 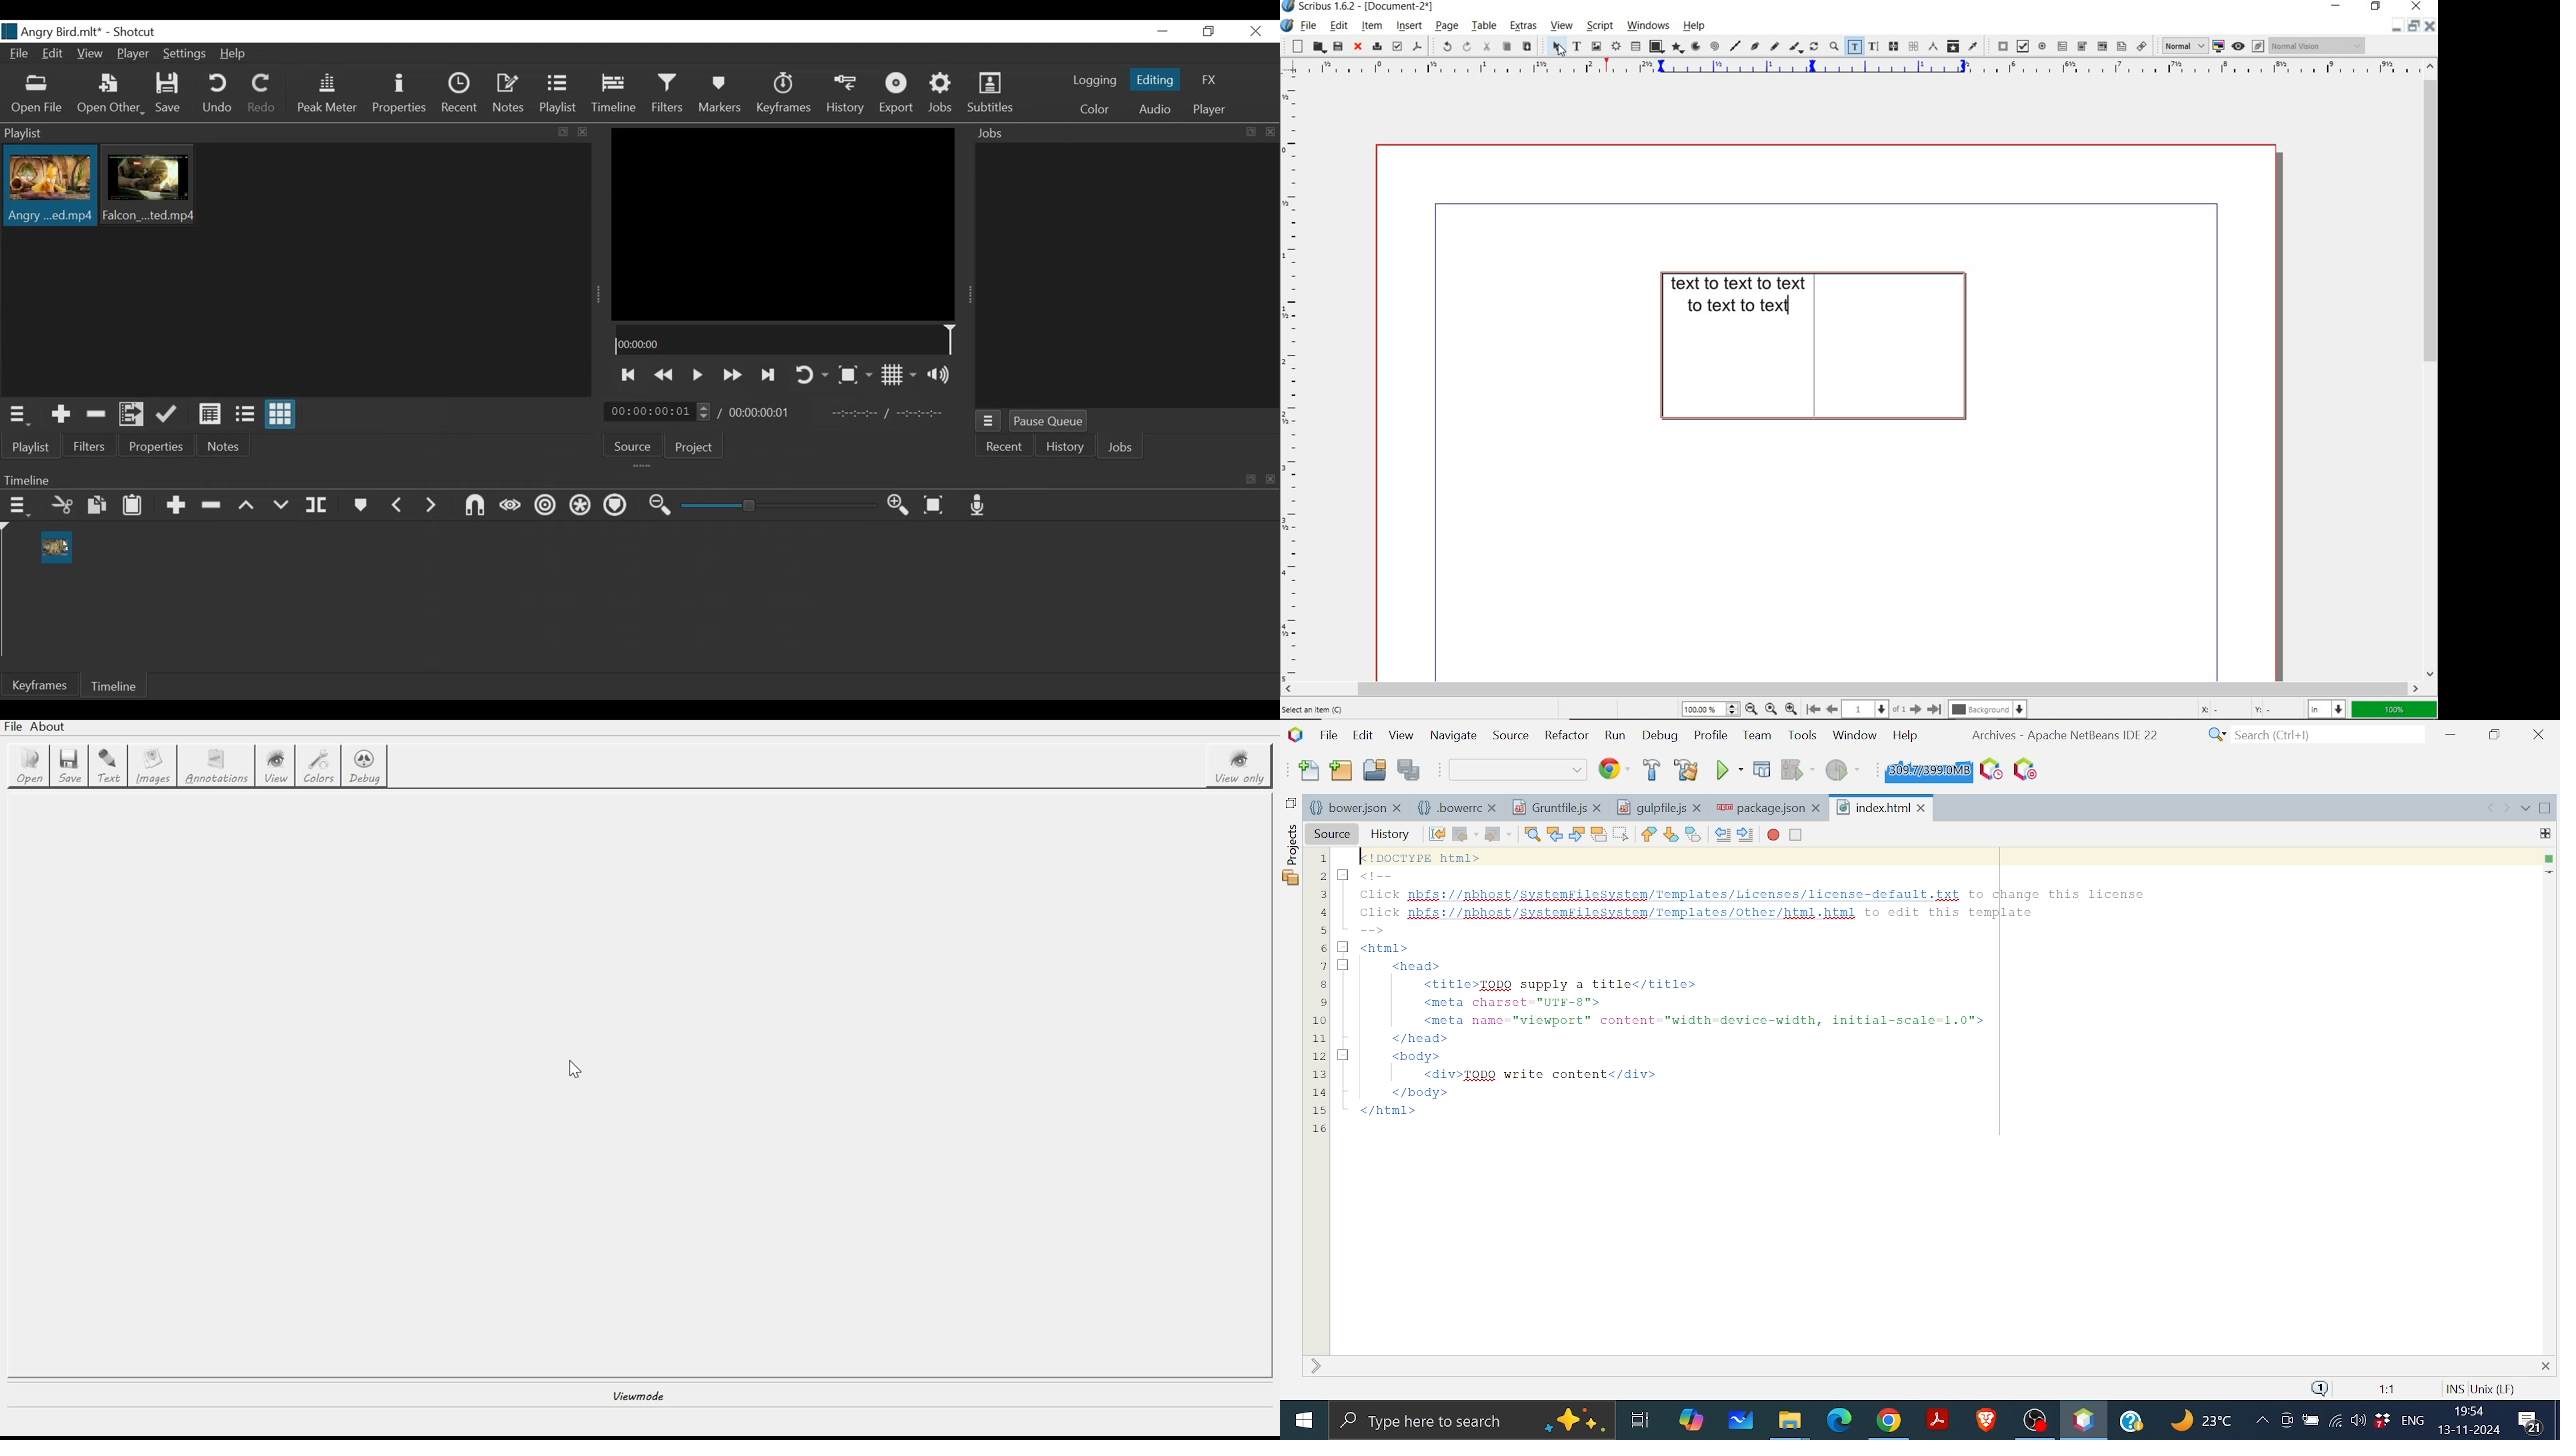 I want to click on new, so click(x=1295, y=46).